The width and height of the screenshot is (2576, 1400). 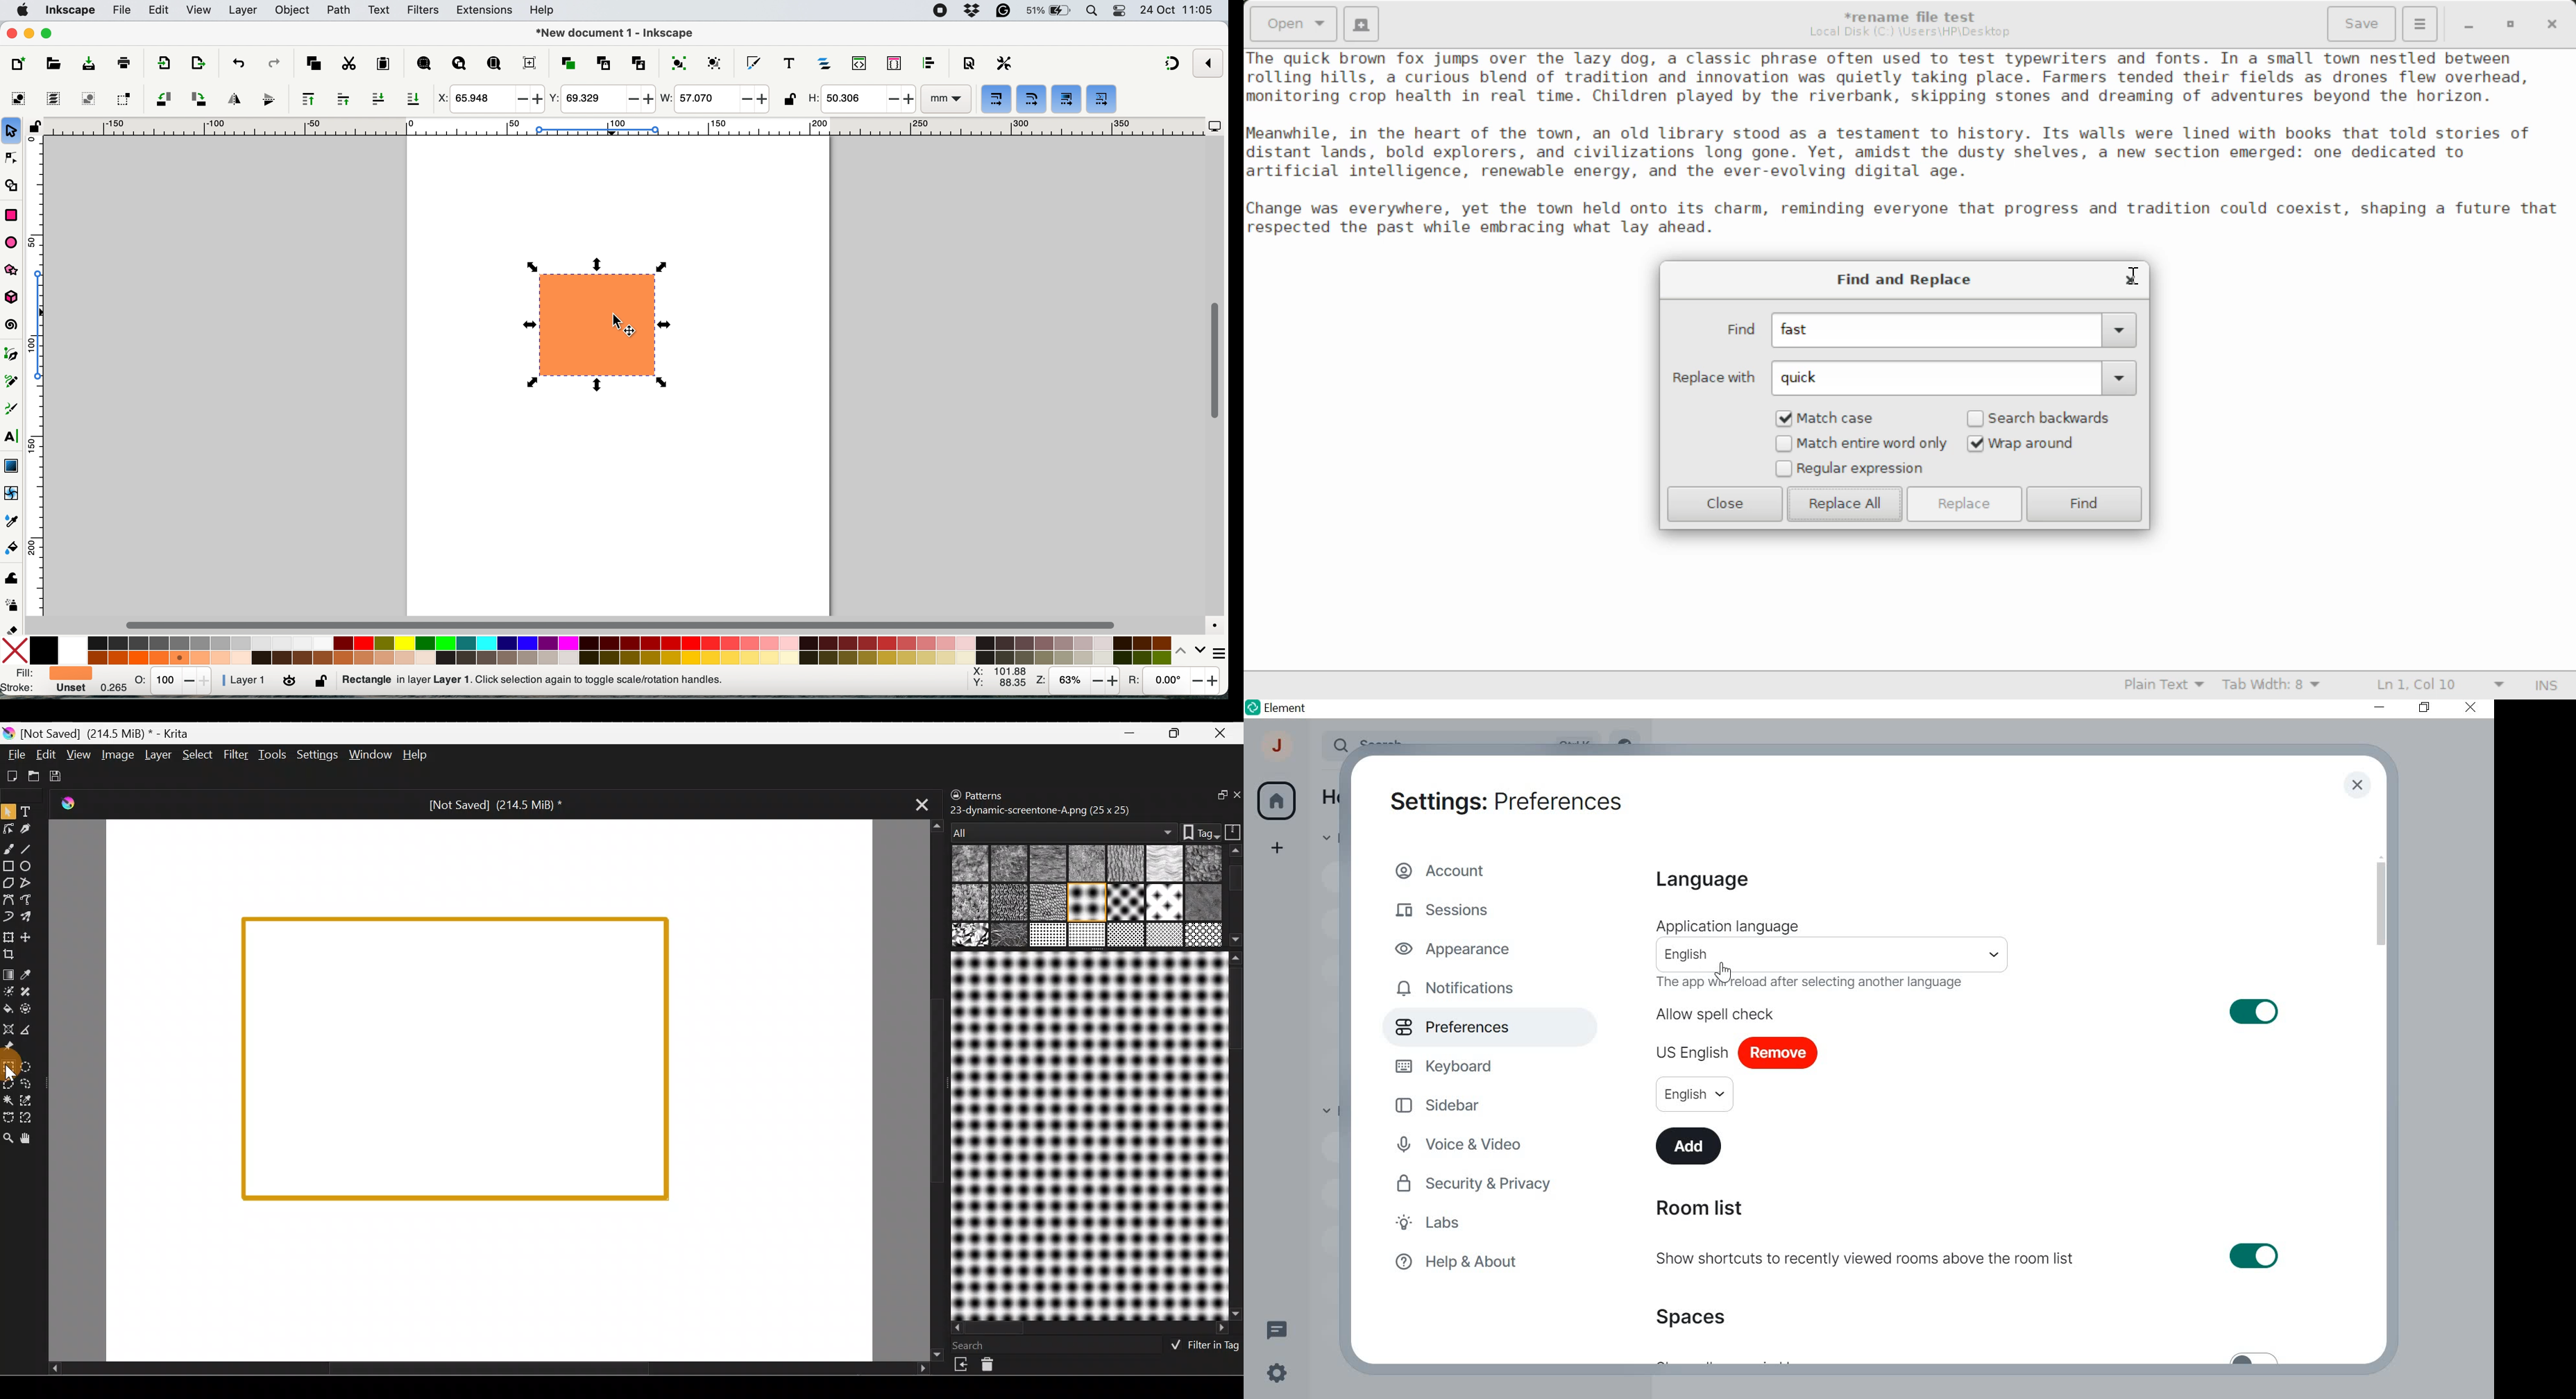 What do you see at coordinates (11, 576) in the screenshot?
I see `tweak tool` at bounding box center [11, 576].